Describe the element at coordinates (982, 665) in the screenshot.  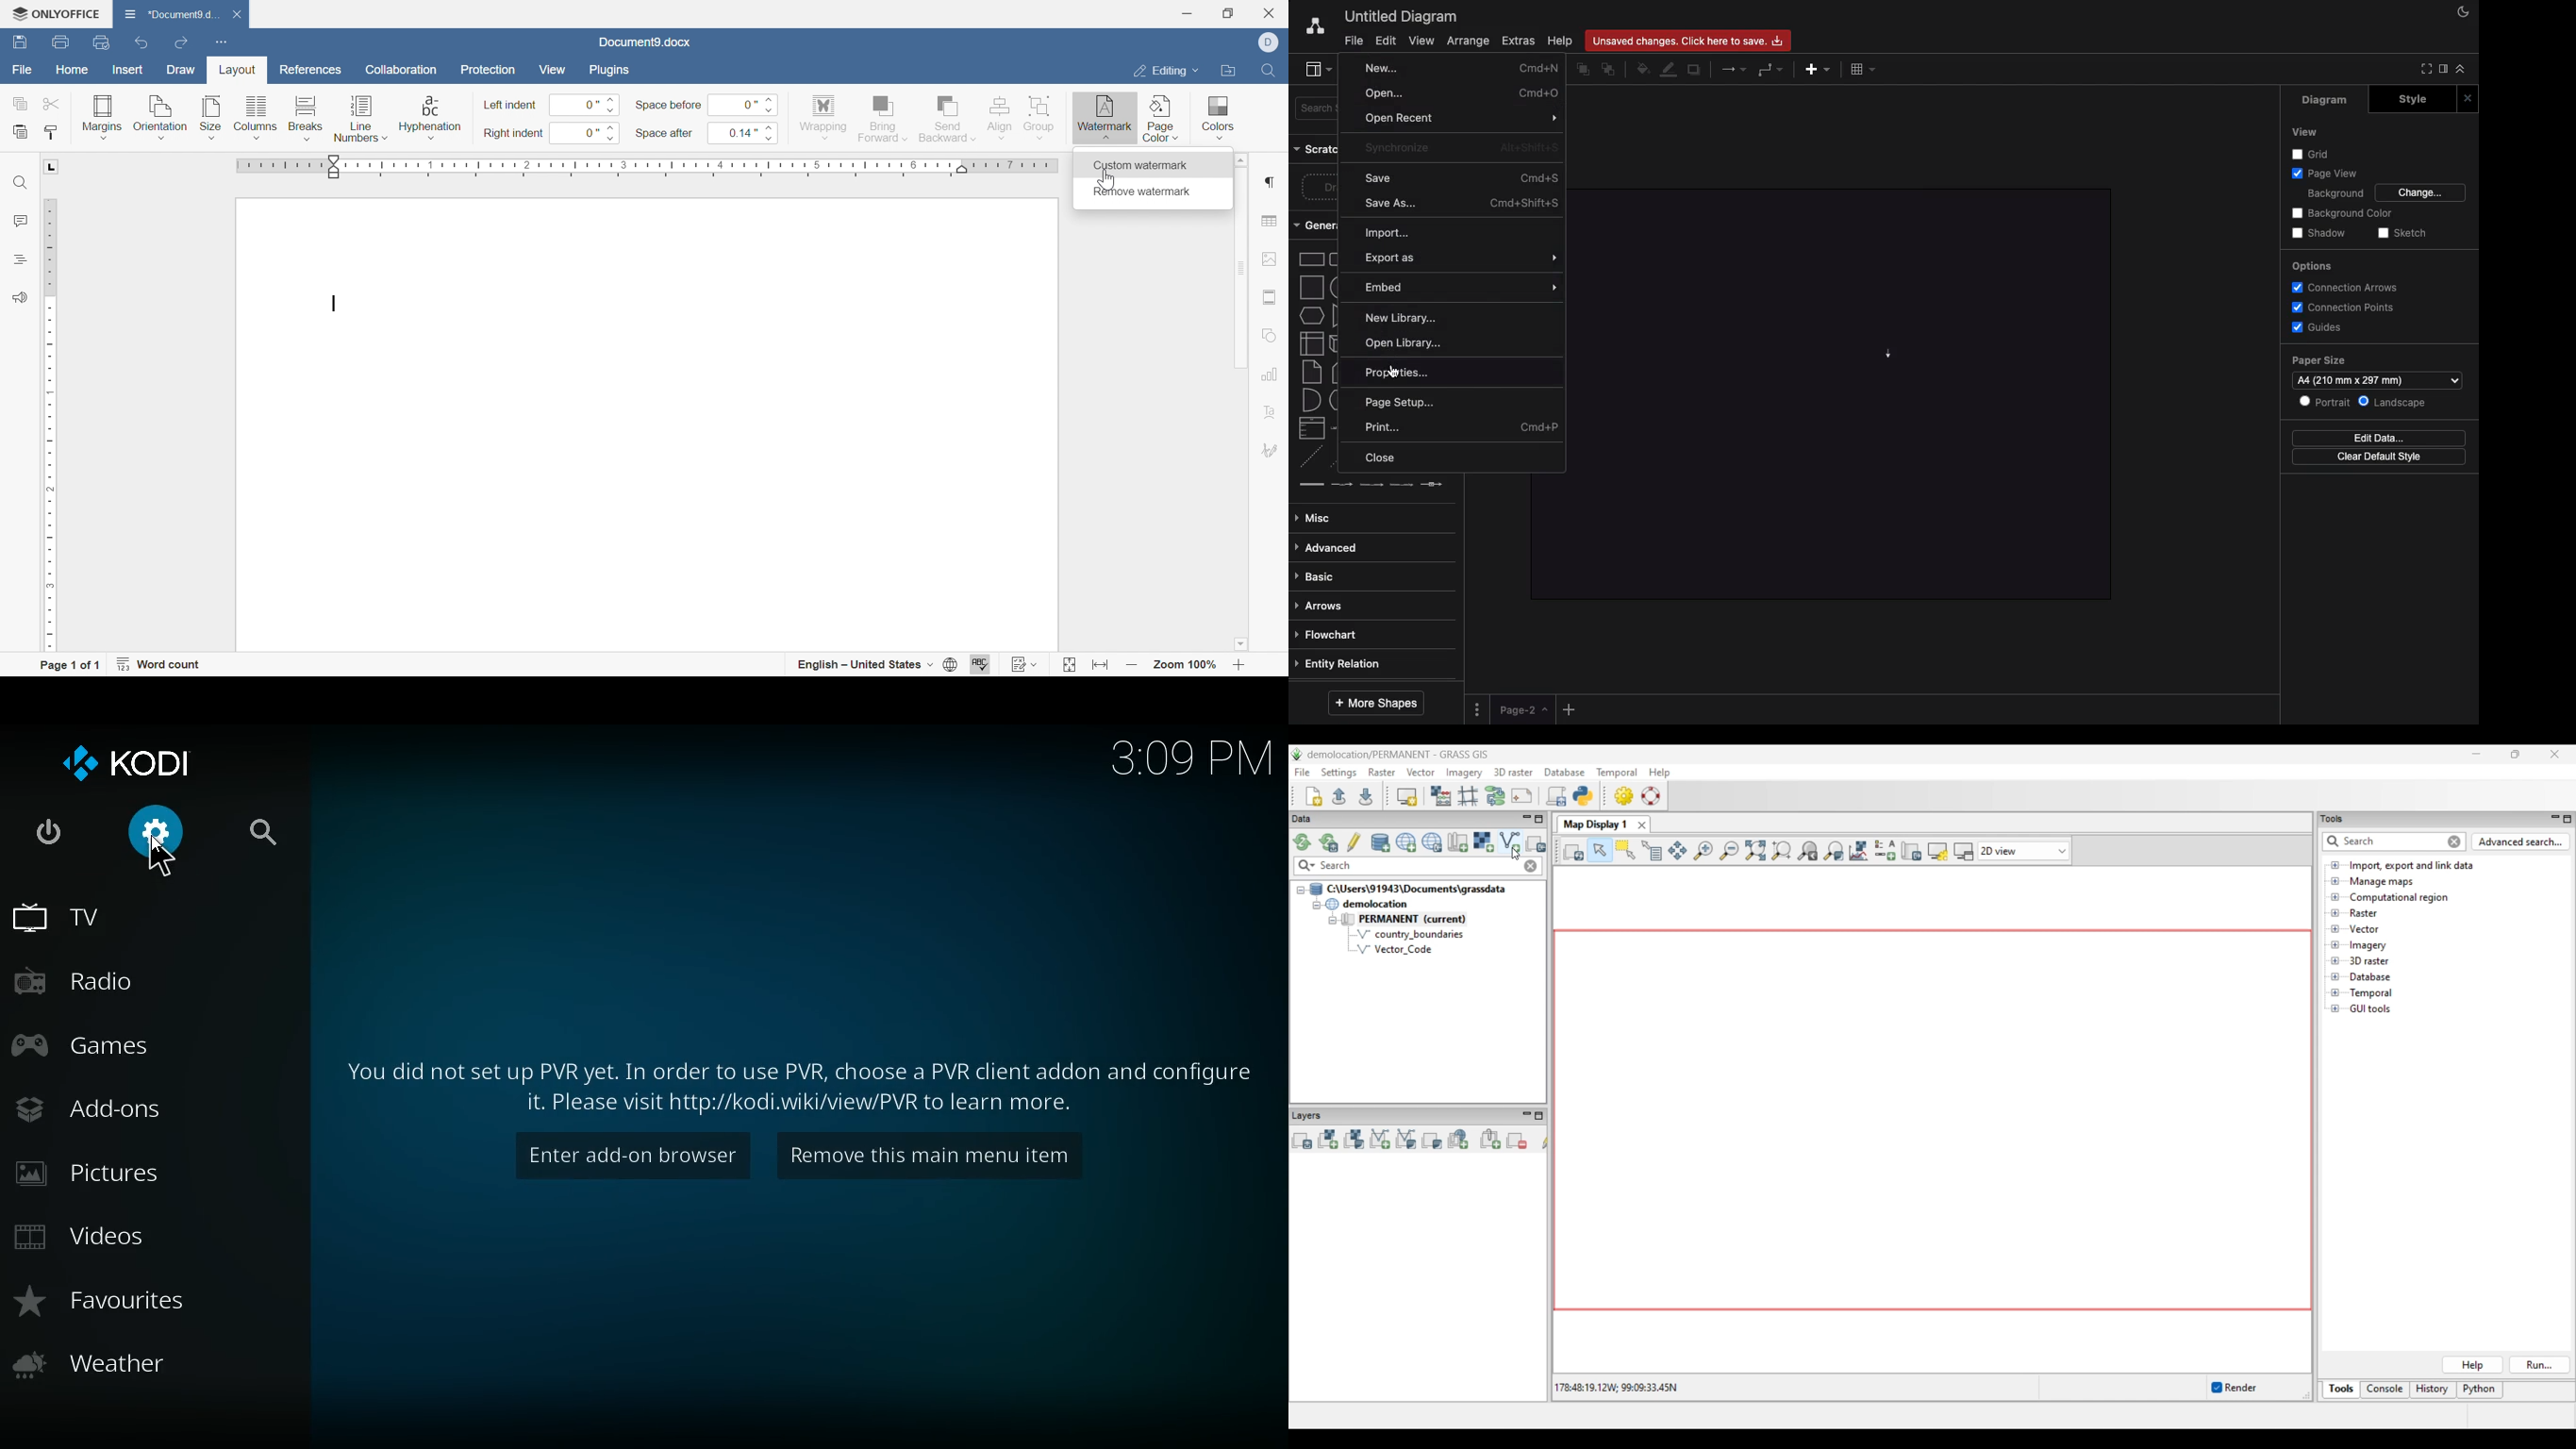
I see `spell checking` at that location.